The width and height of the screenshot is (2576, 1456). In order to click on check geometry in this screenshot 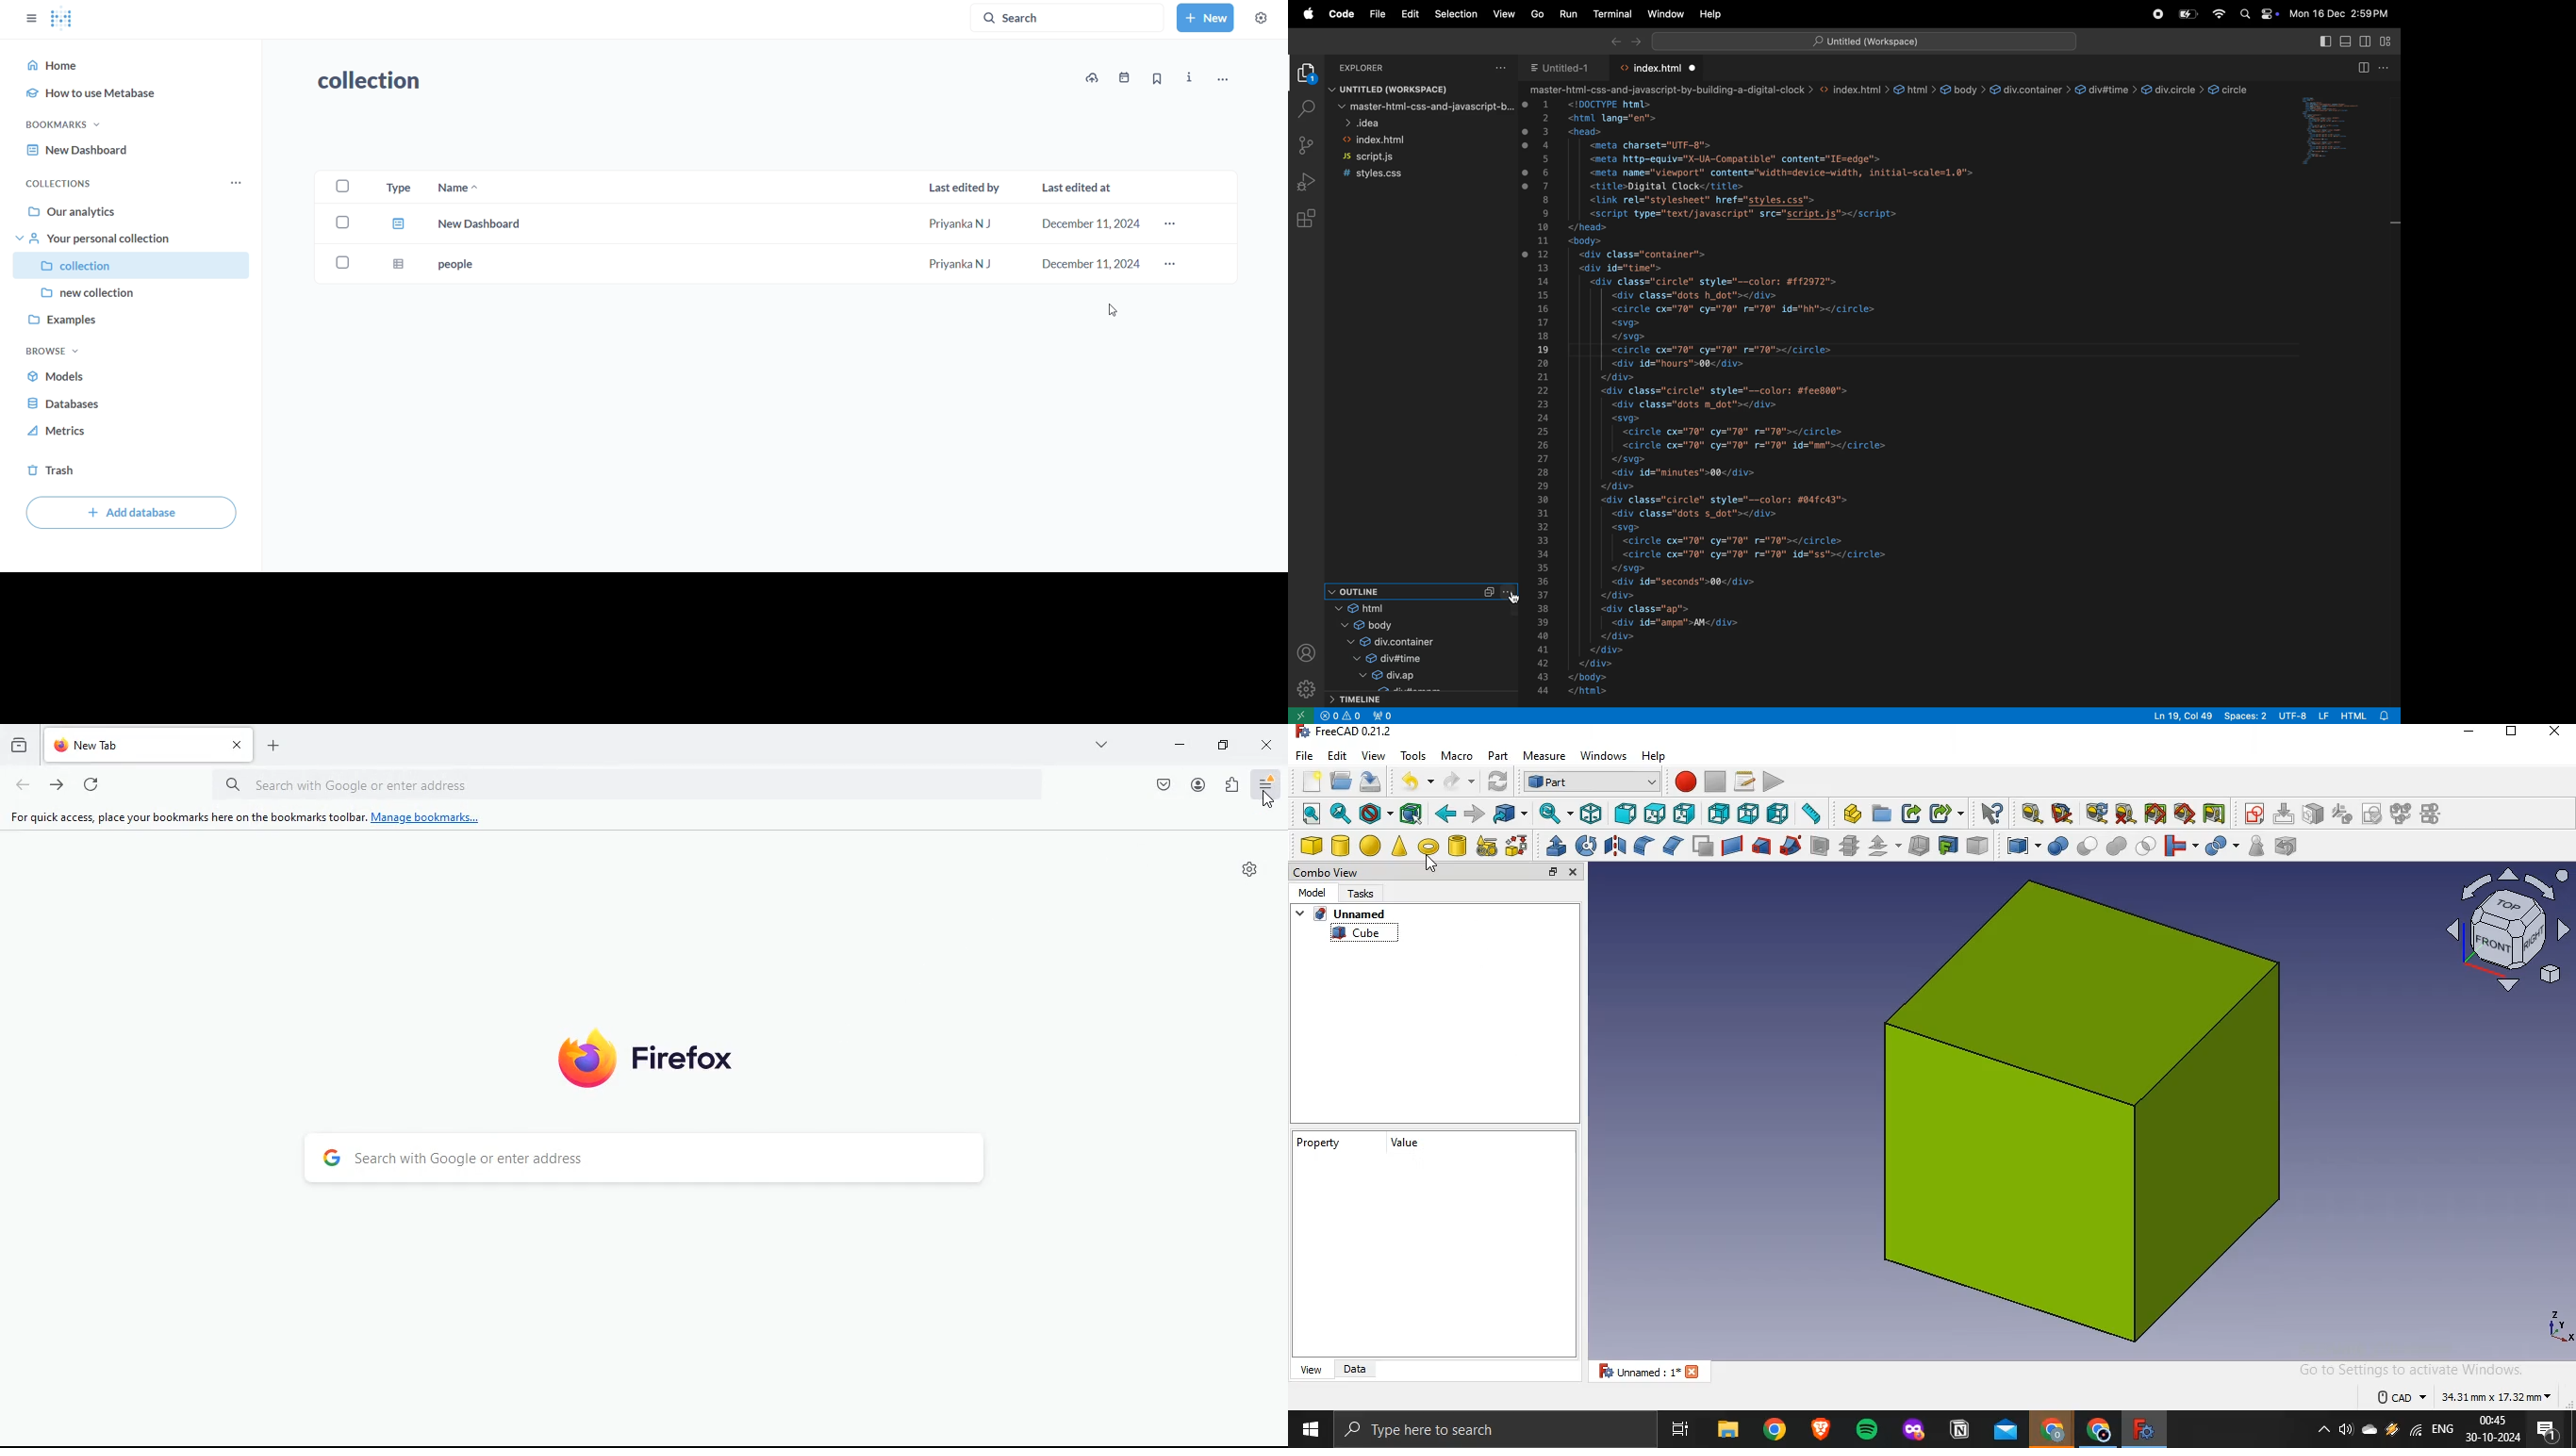, I will do `click(2256, 847)`.